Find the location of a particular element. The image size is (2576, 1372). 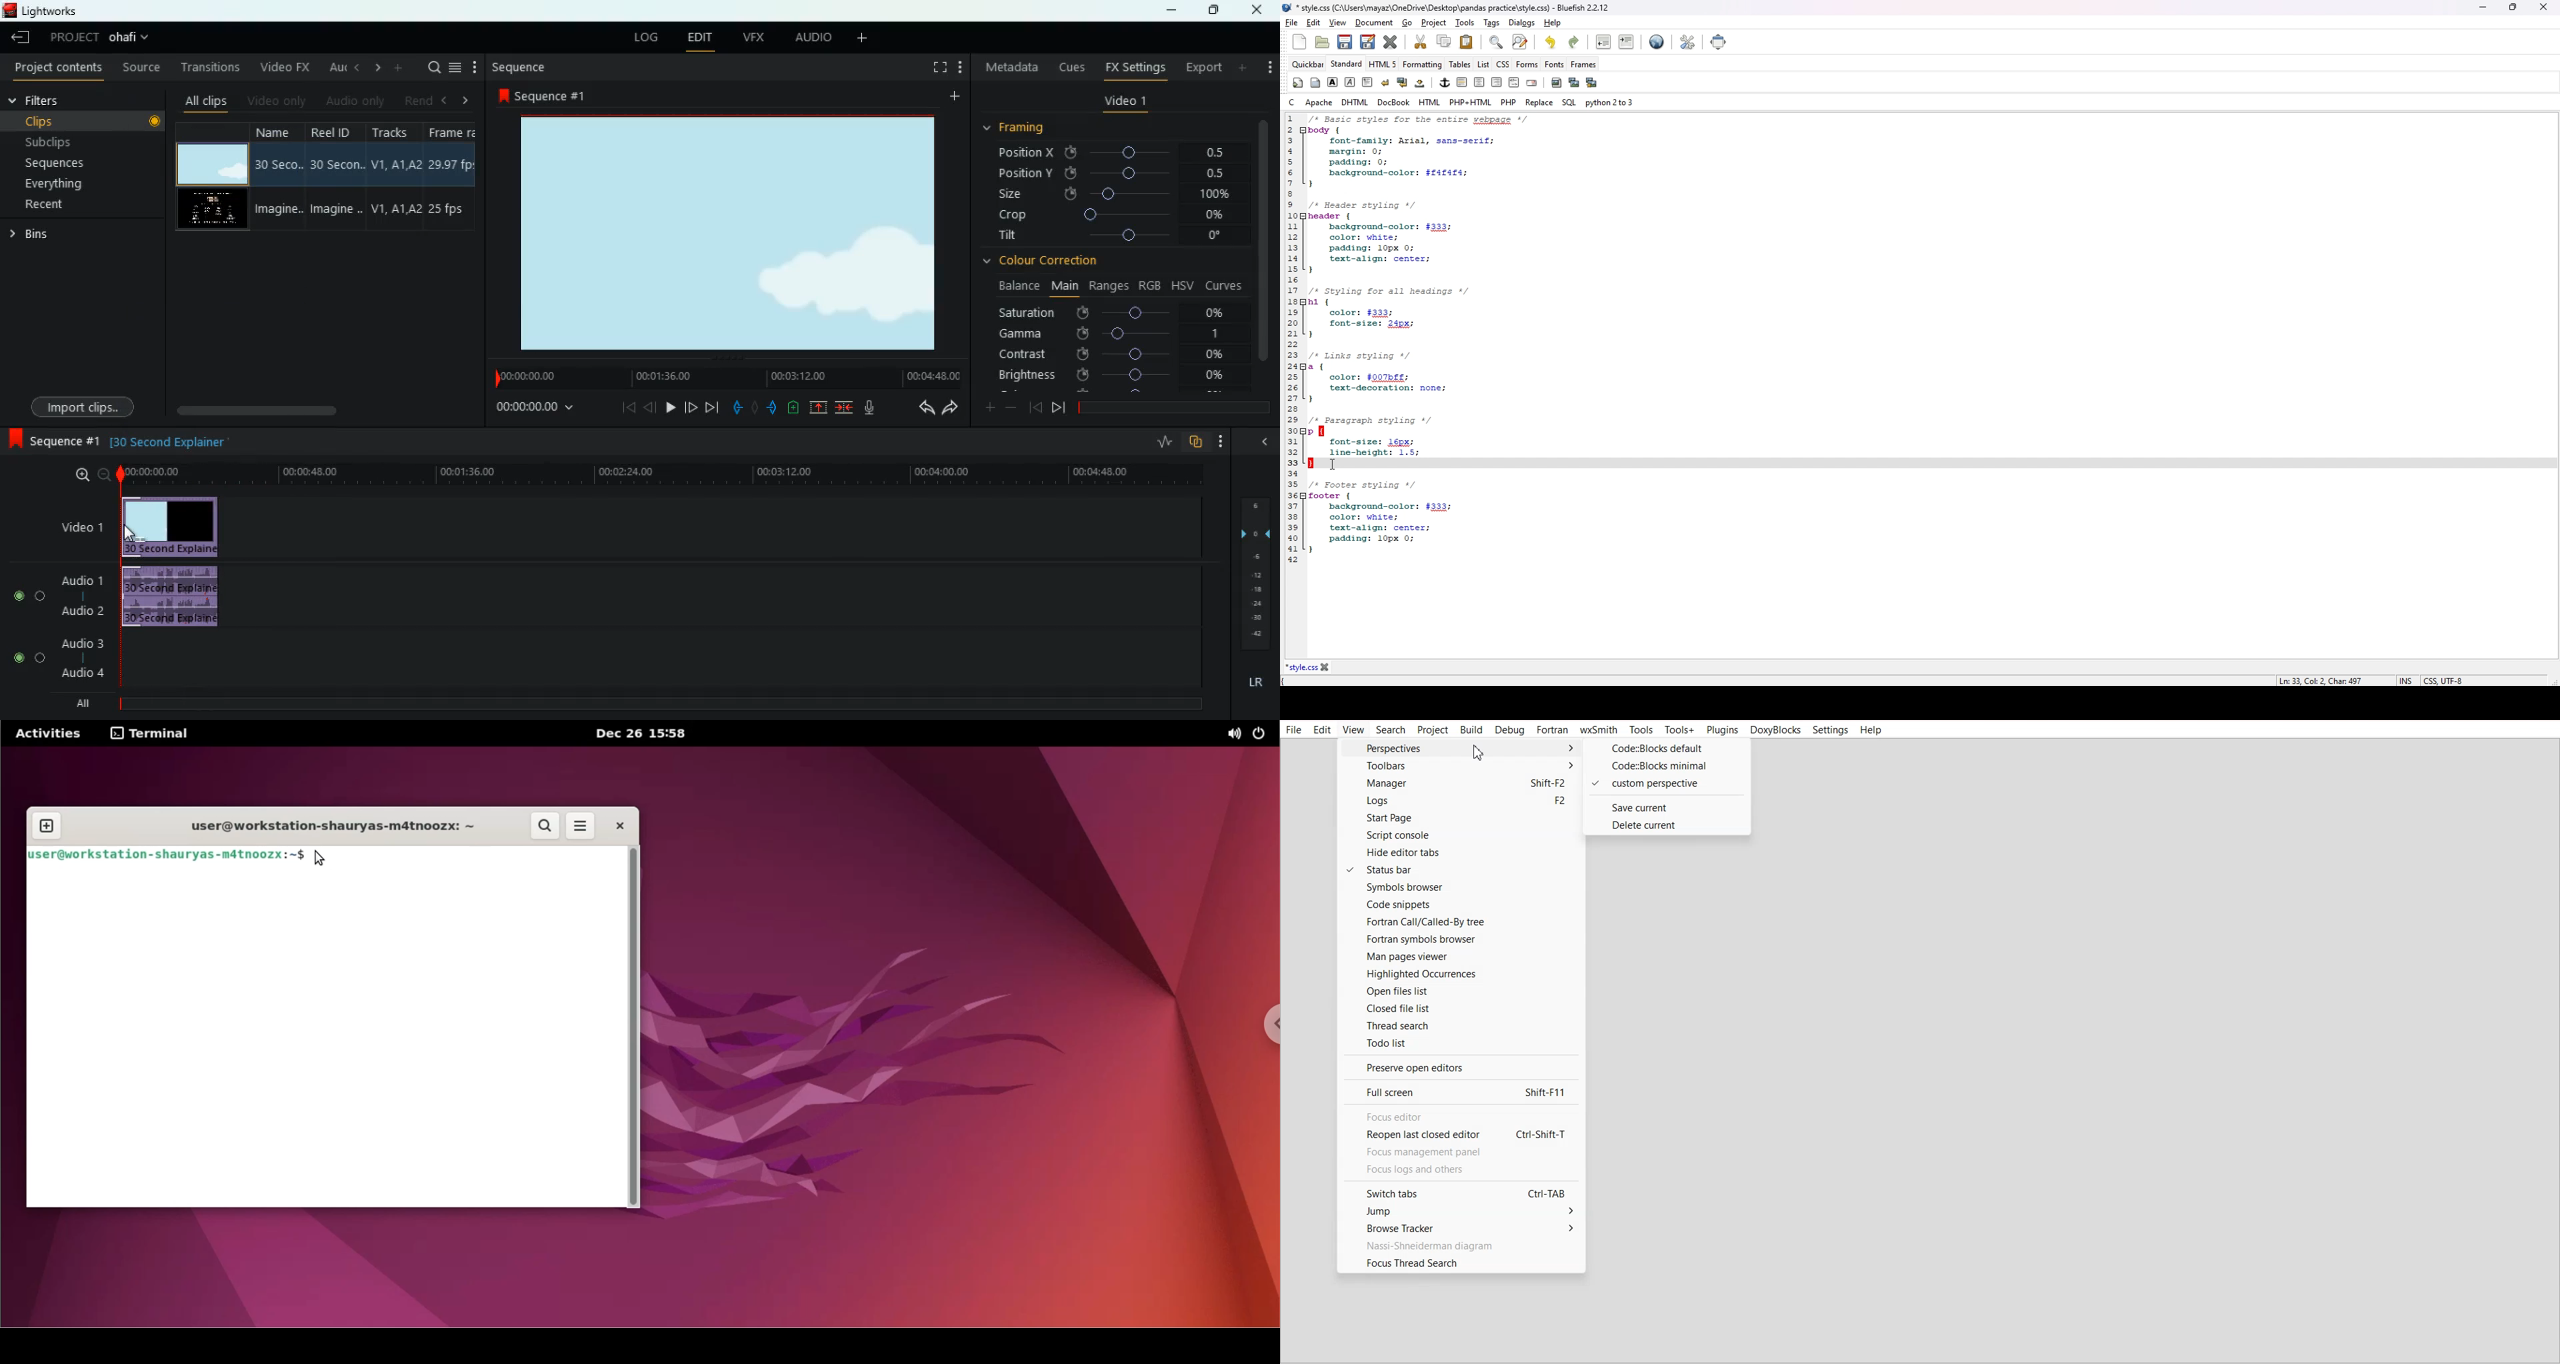

Edit is located at coordinates (1323, 730).